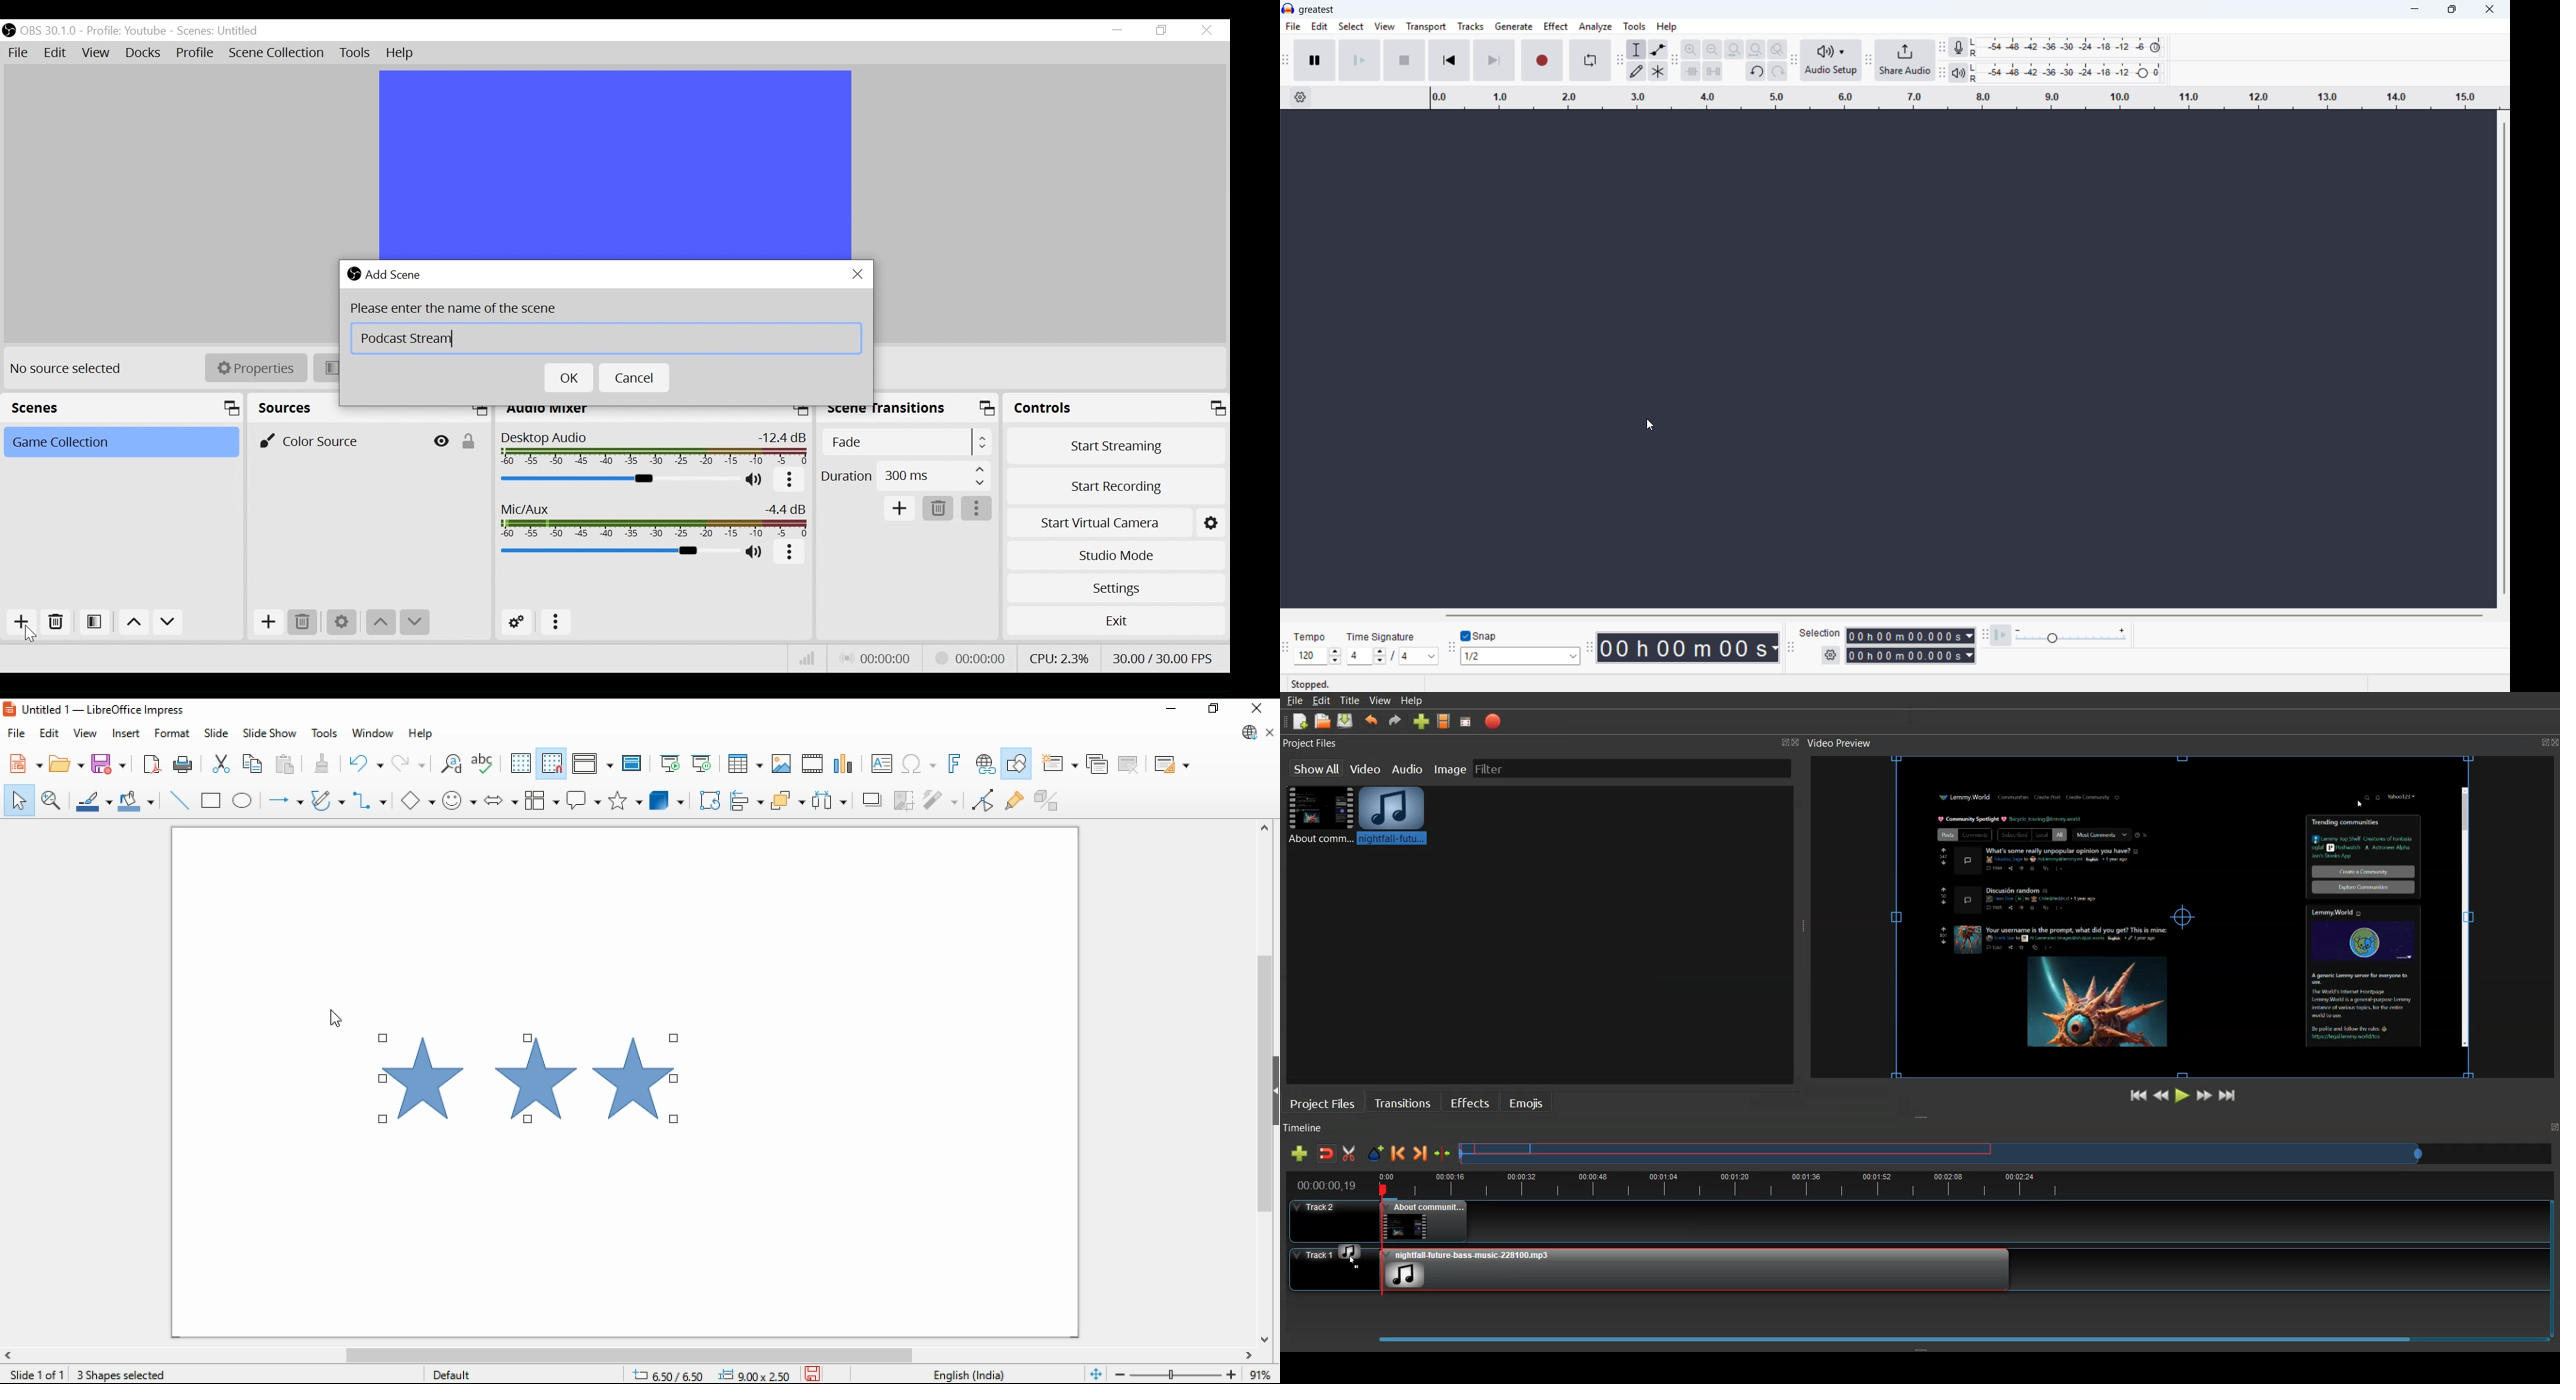 The height and width of the screenshot is (1400, 2576). What do you see at coordinates (789, 800) in the screenshot?
I see `arrange` at bounding box center [789, 800].